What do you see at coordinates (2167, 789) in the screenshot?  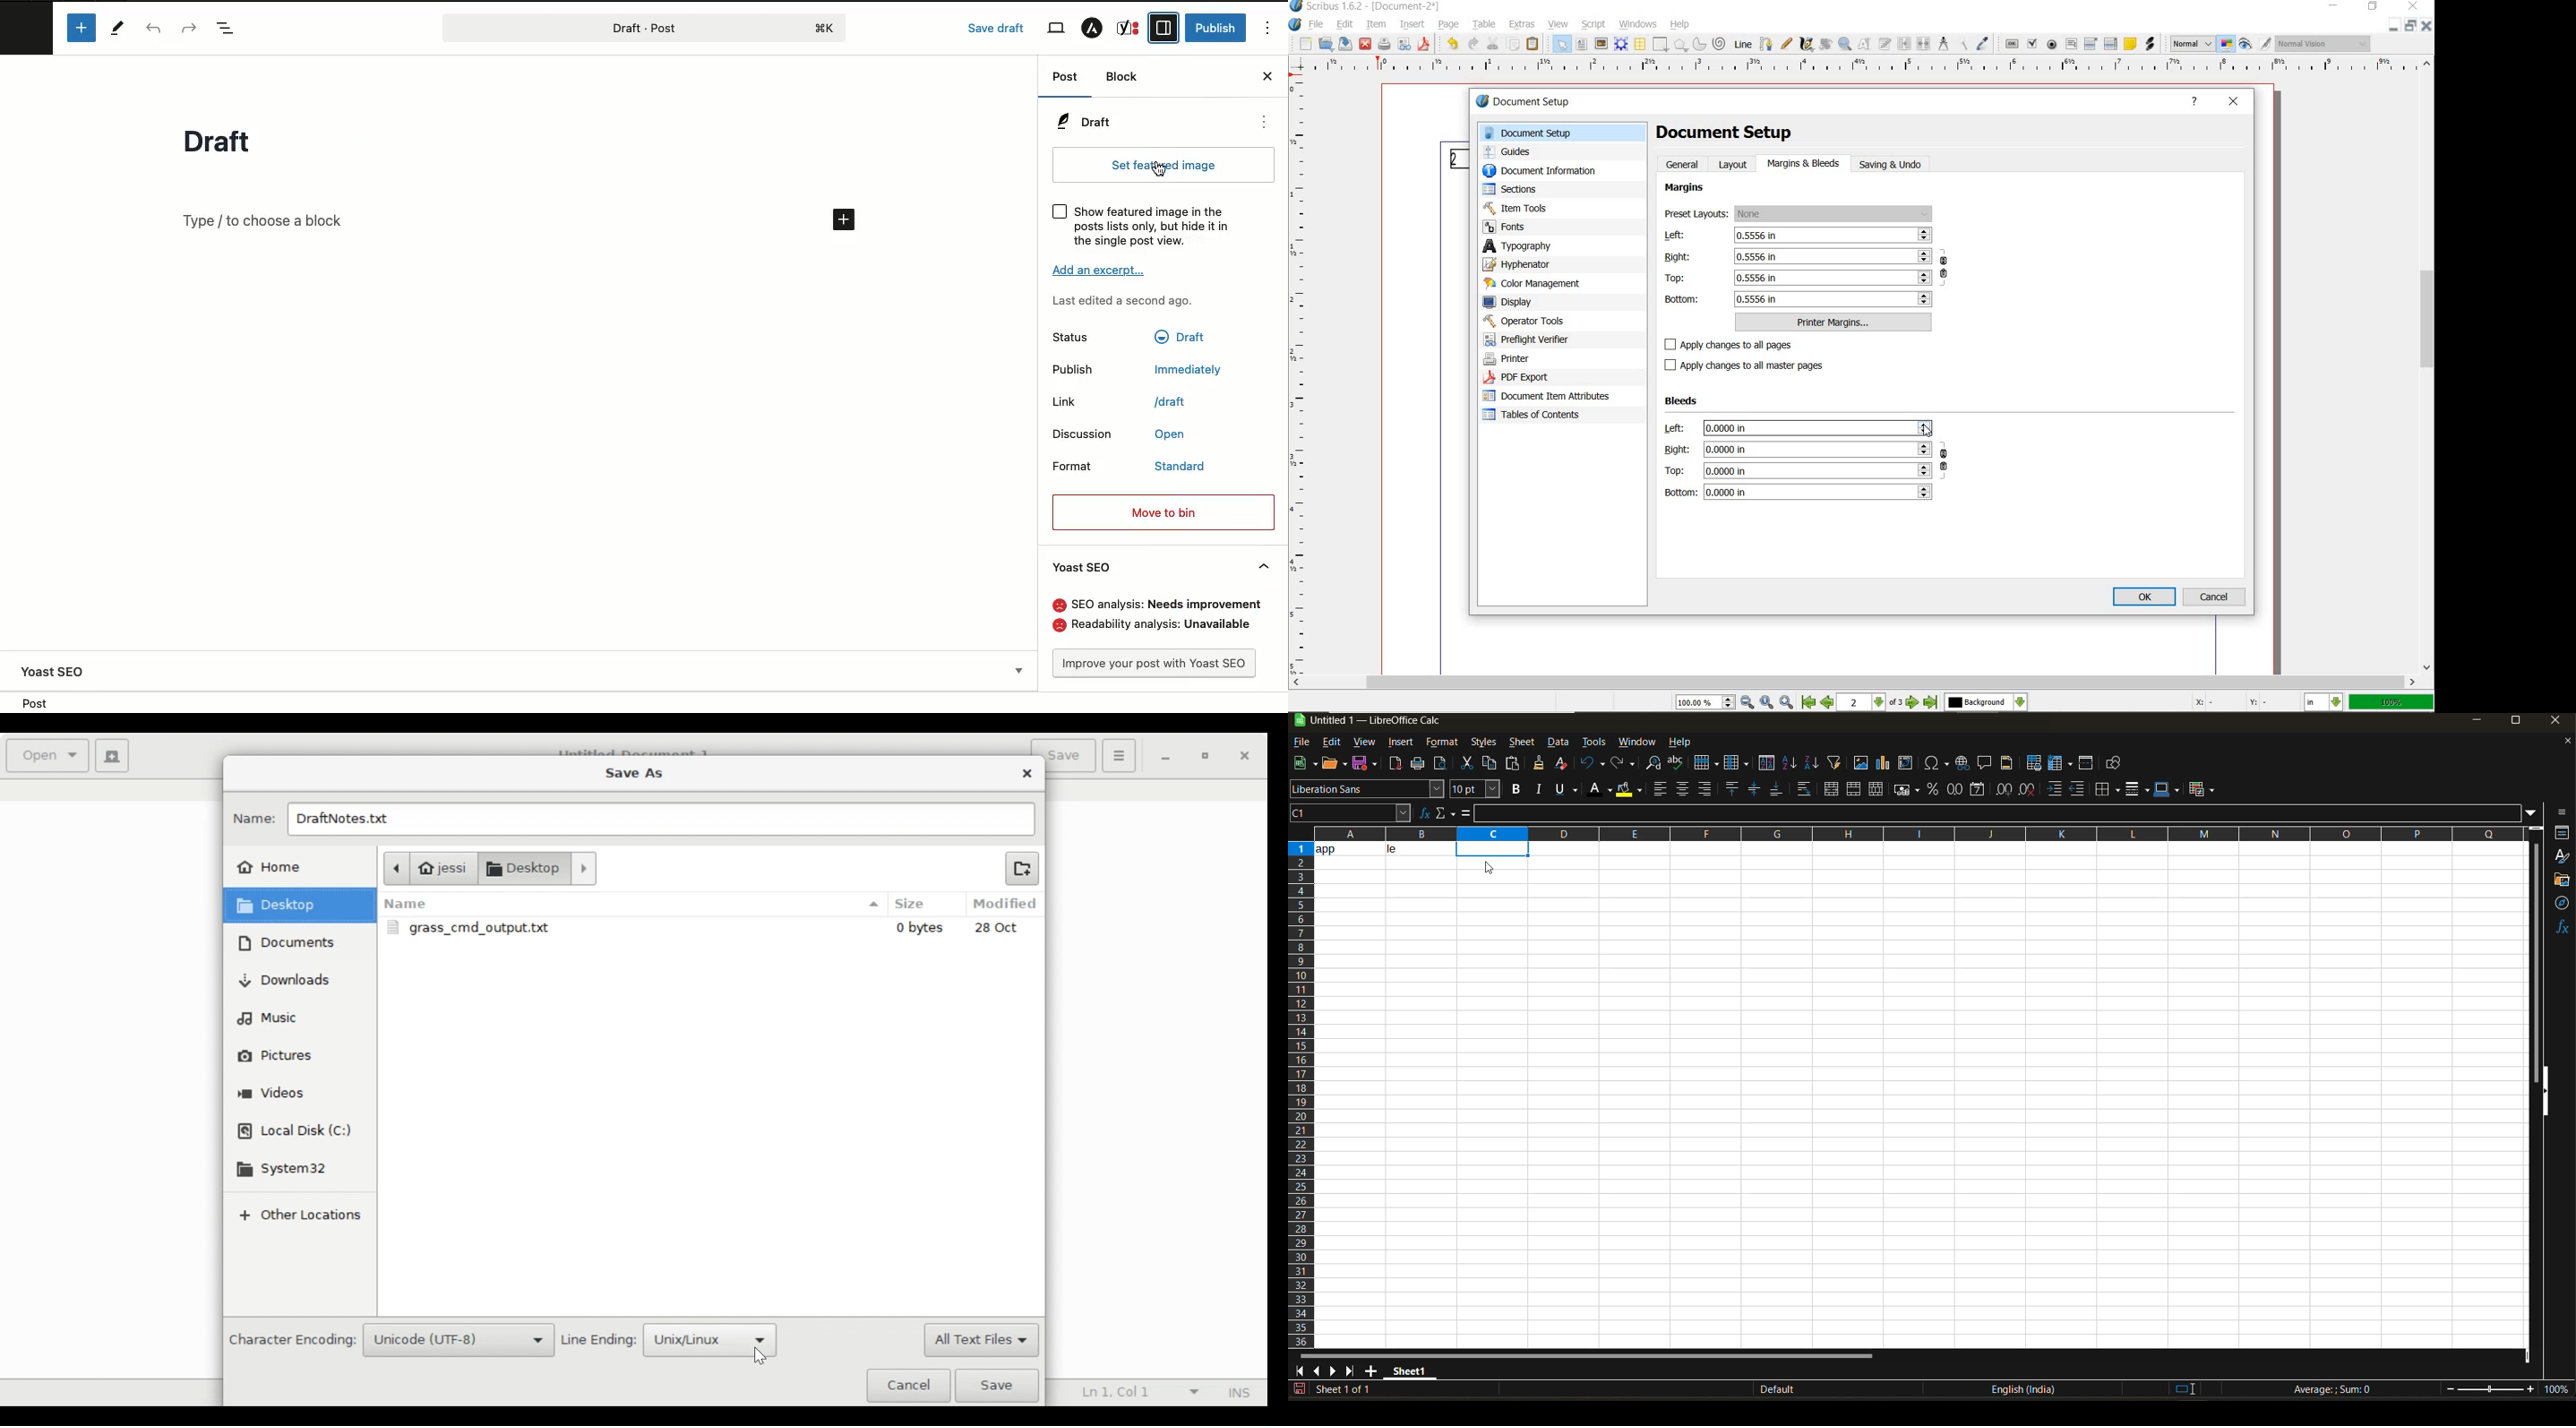 I see `border color` at bounding box center [2167, 789].